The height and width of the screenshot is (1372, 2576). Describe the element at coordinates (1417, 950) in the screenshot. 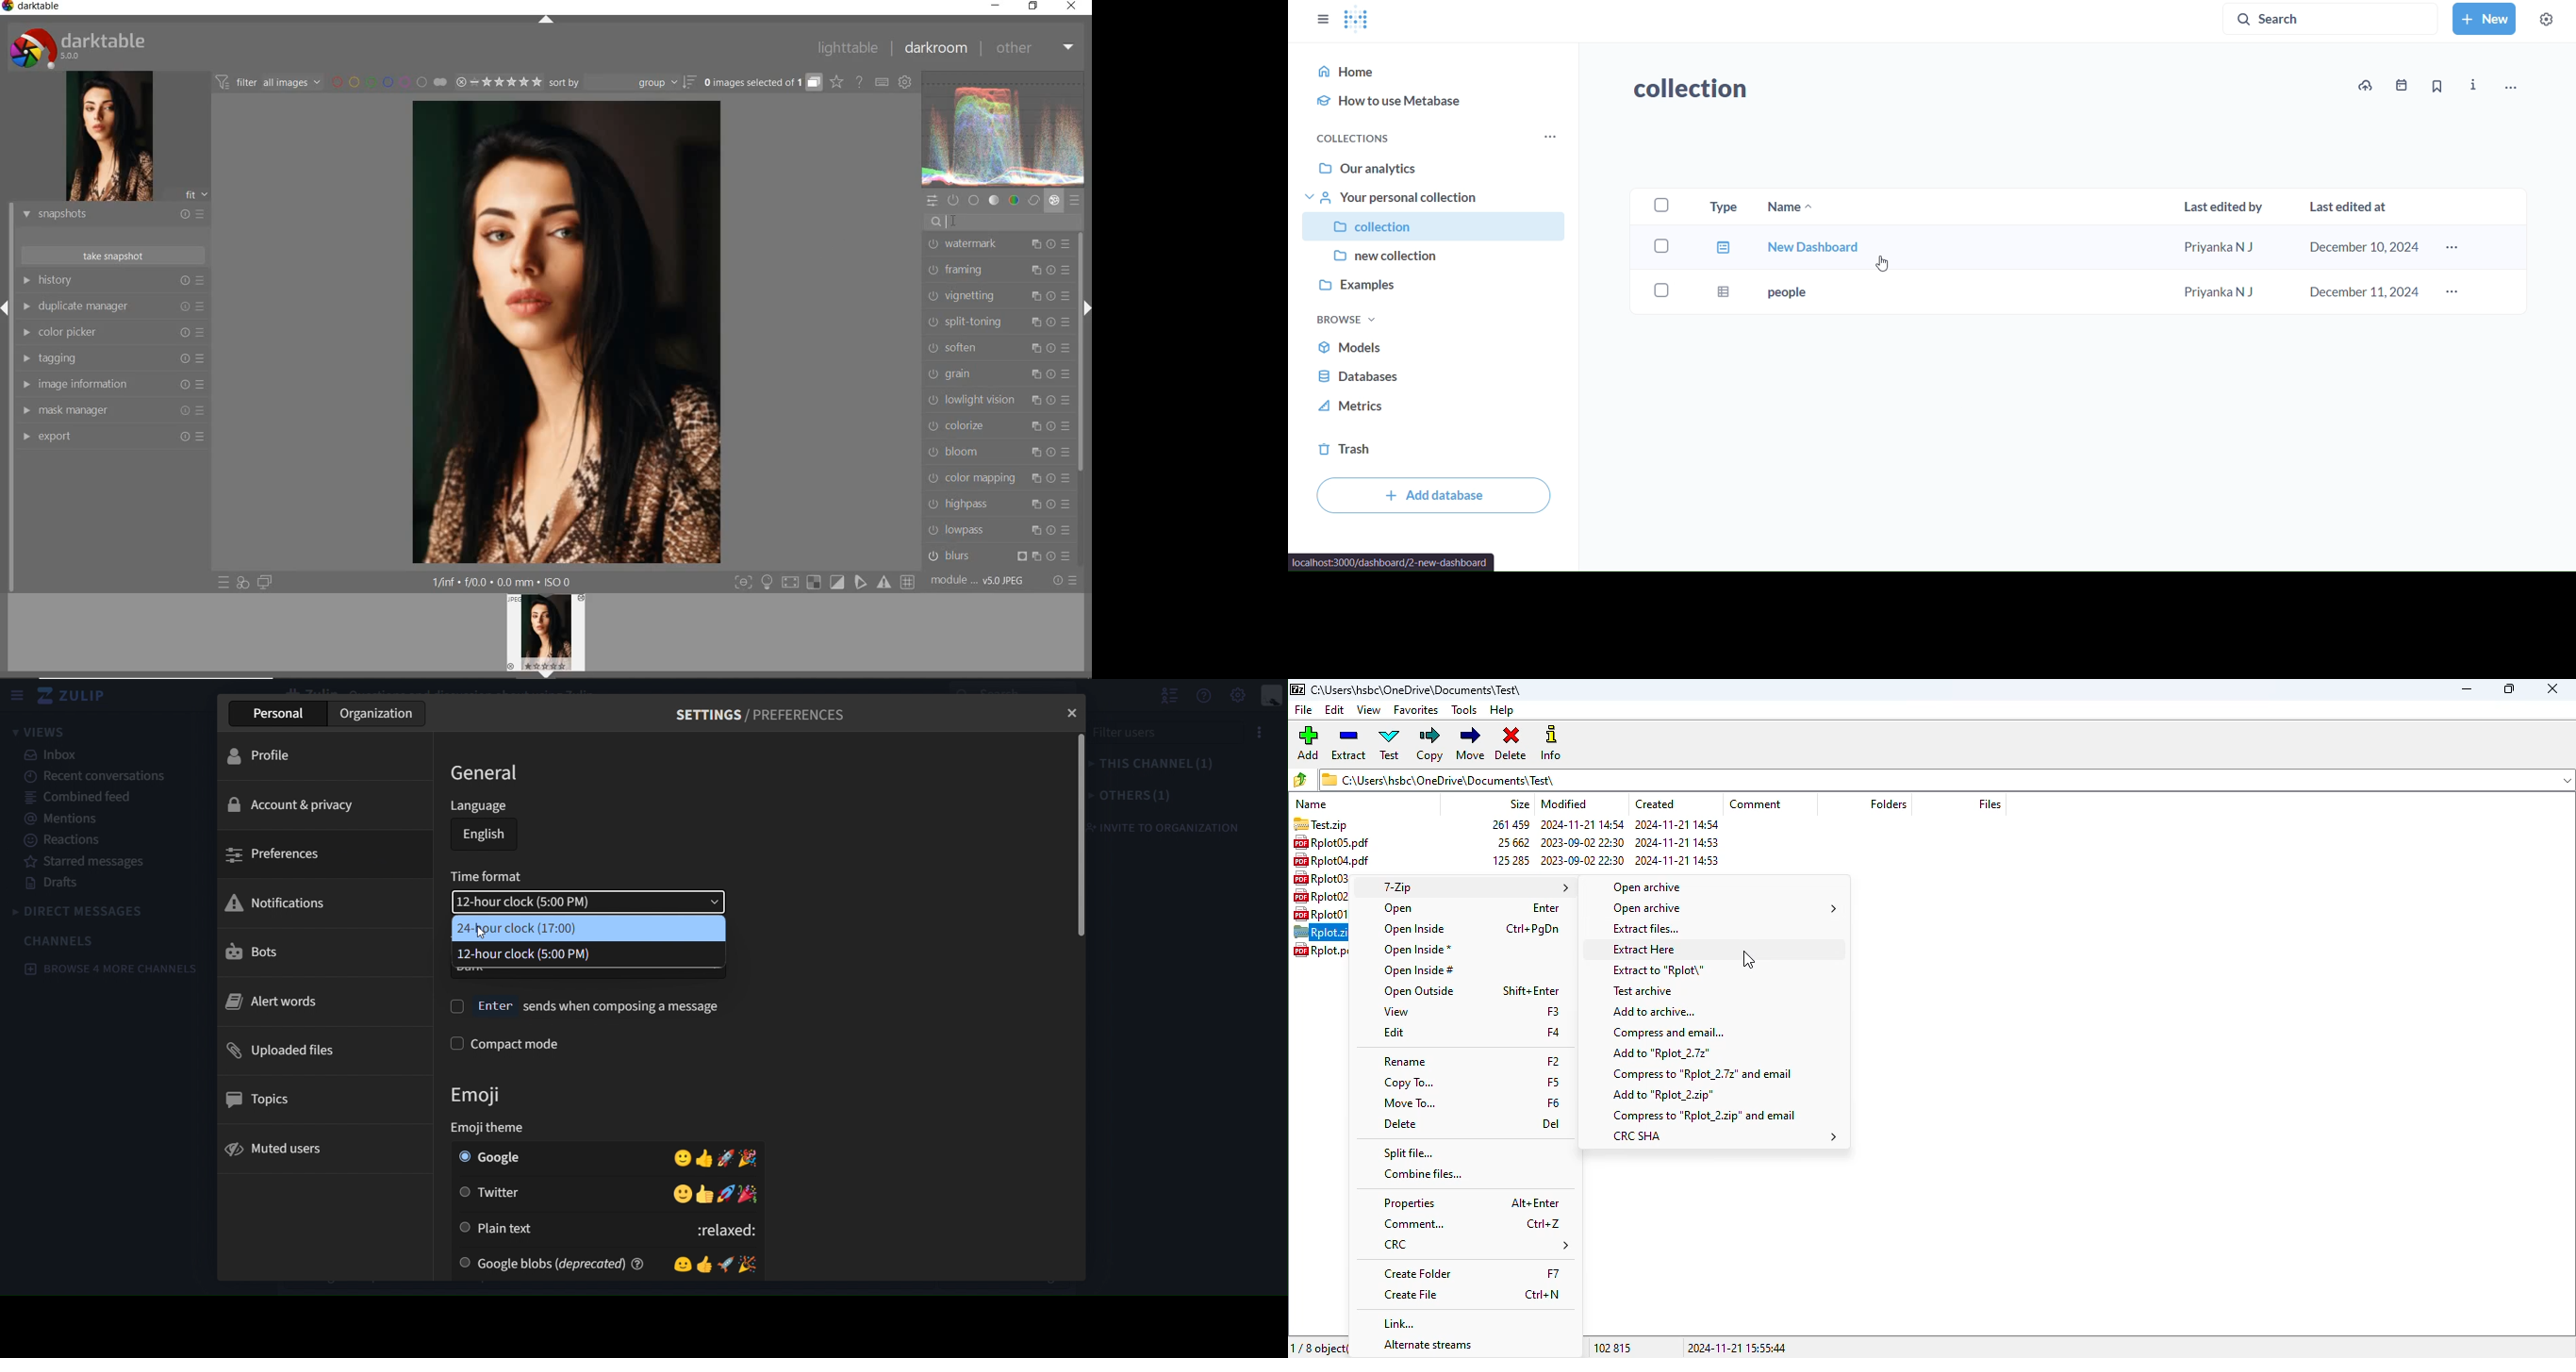

I see `open inside*` at that location.